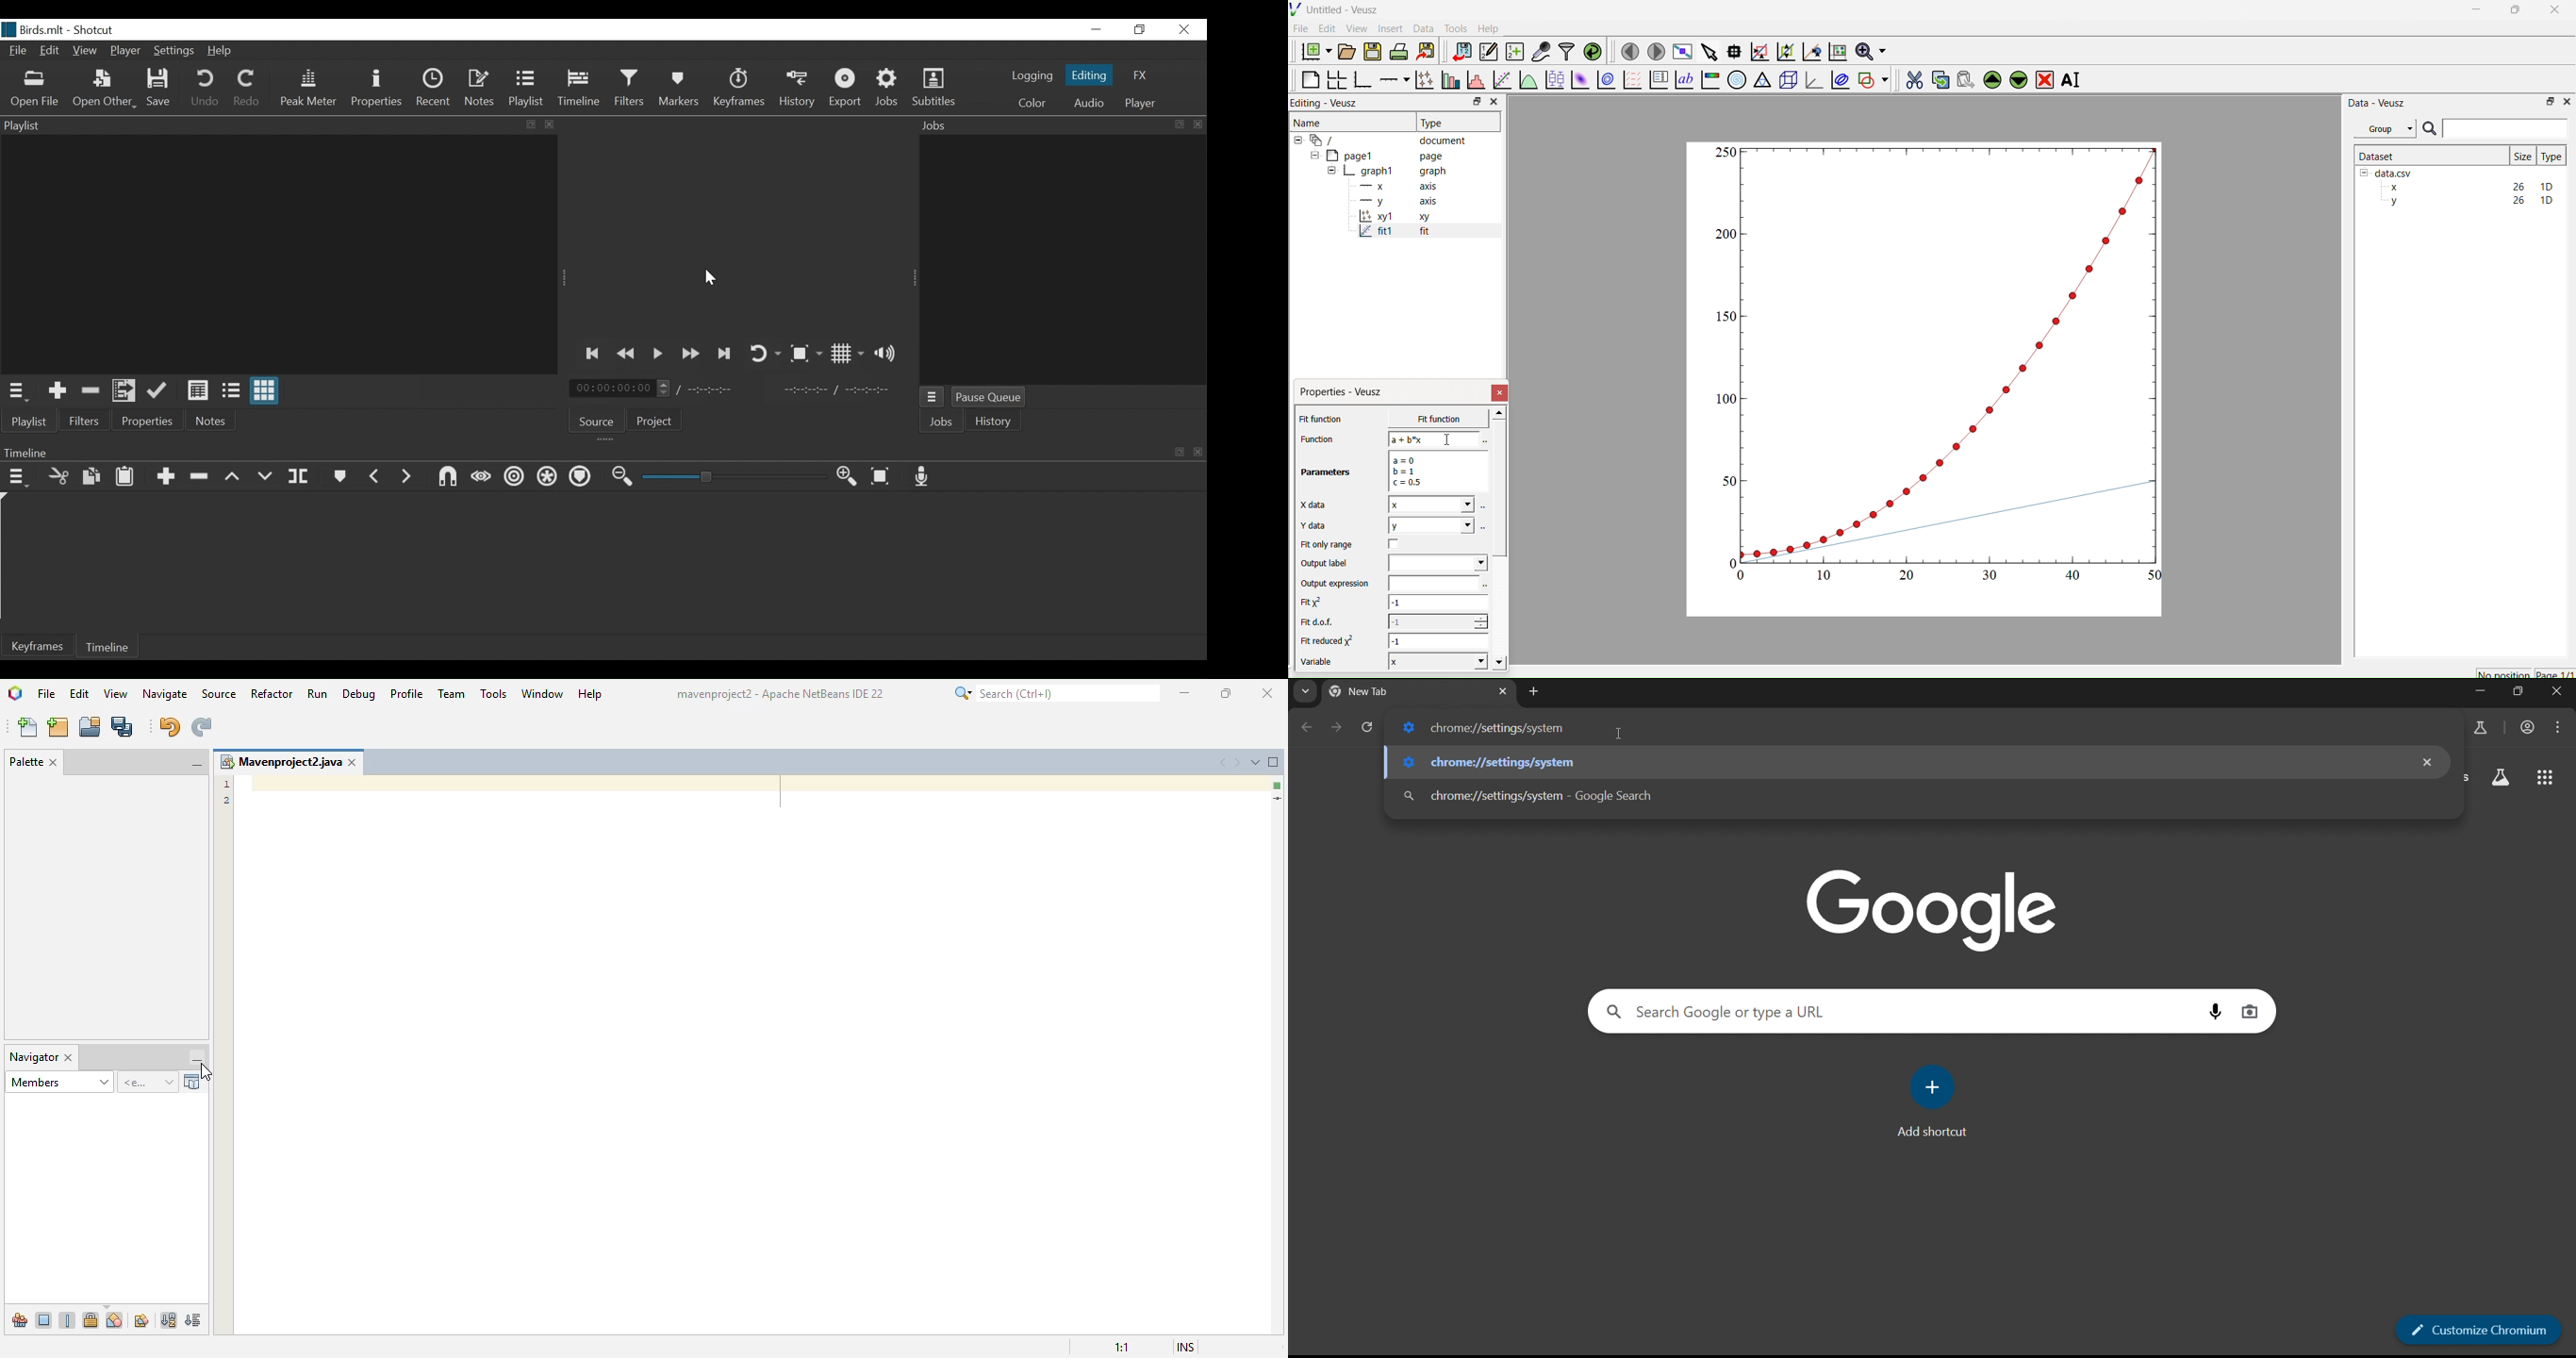  Describe the element at coordinates (168, 1320) in the screenshot. I see `sort by names` at that location.